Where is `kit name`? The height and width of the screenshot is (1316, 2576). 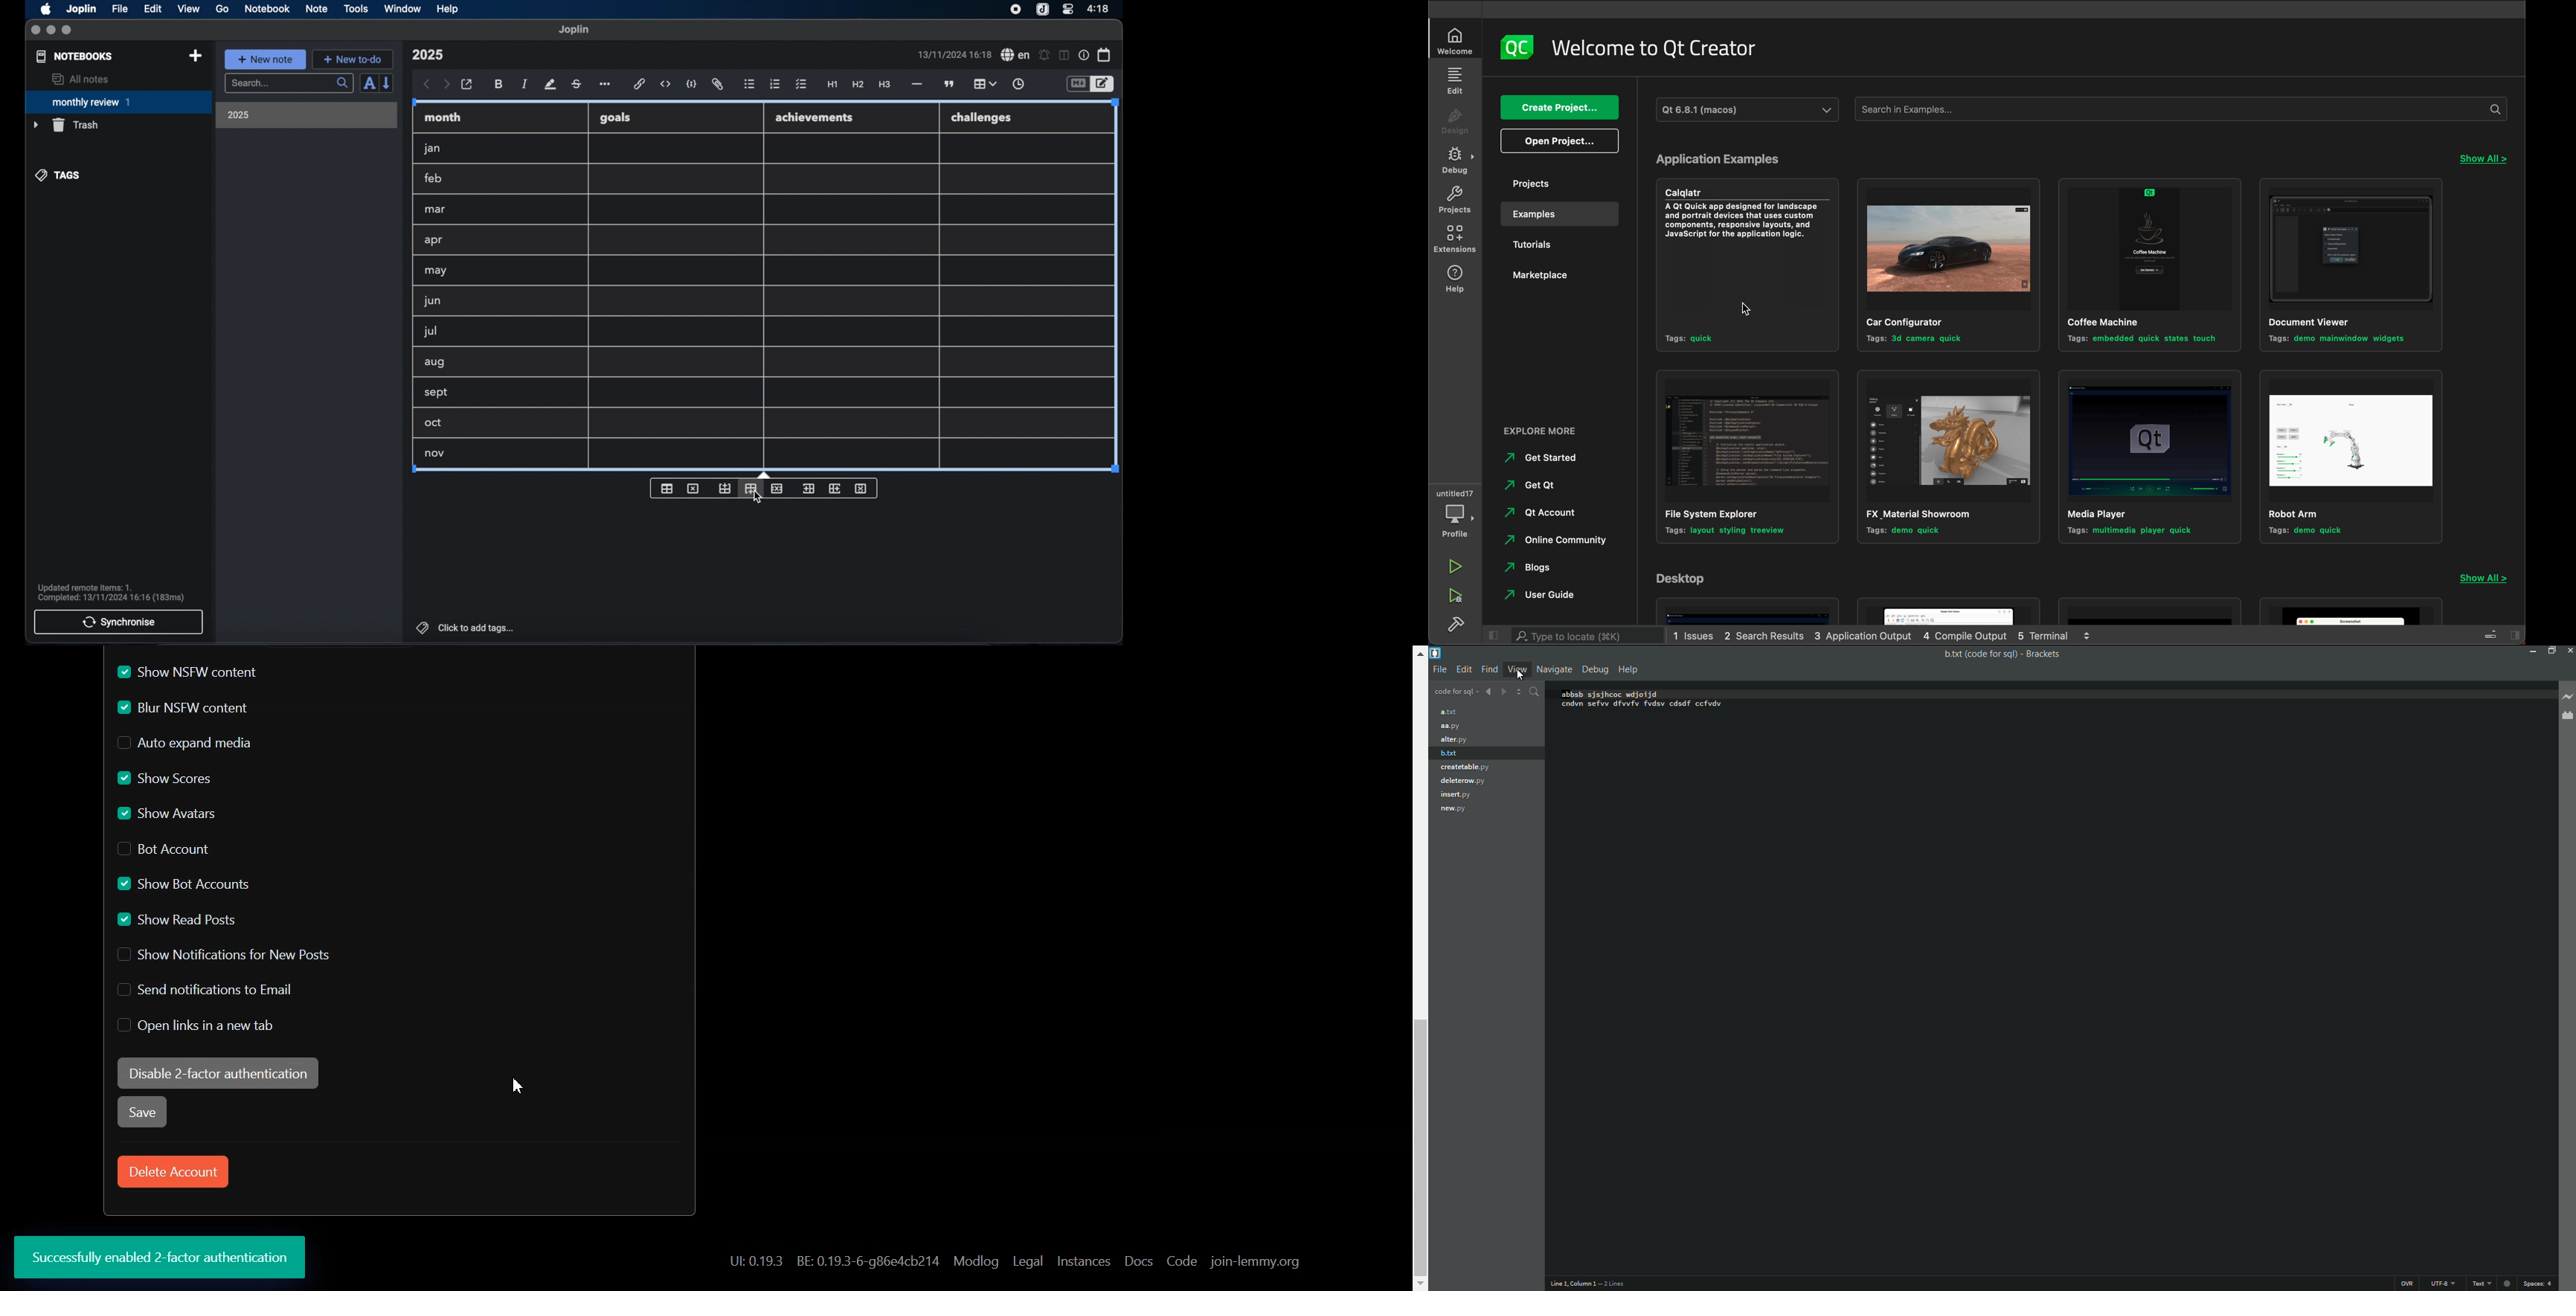 kit name is located at coordinates (1750, 109).